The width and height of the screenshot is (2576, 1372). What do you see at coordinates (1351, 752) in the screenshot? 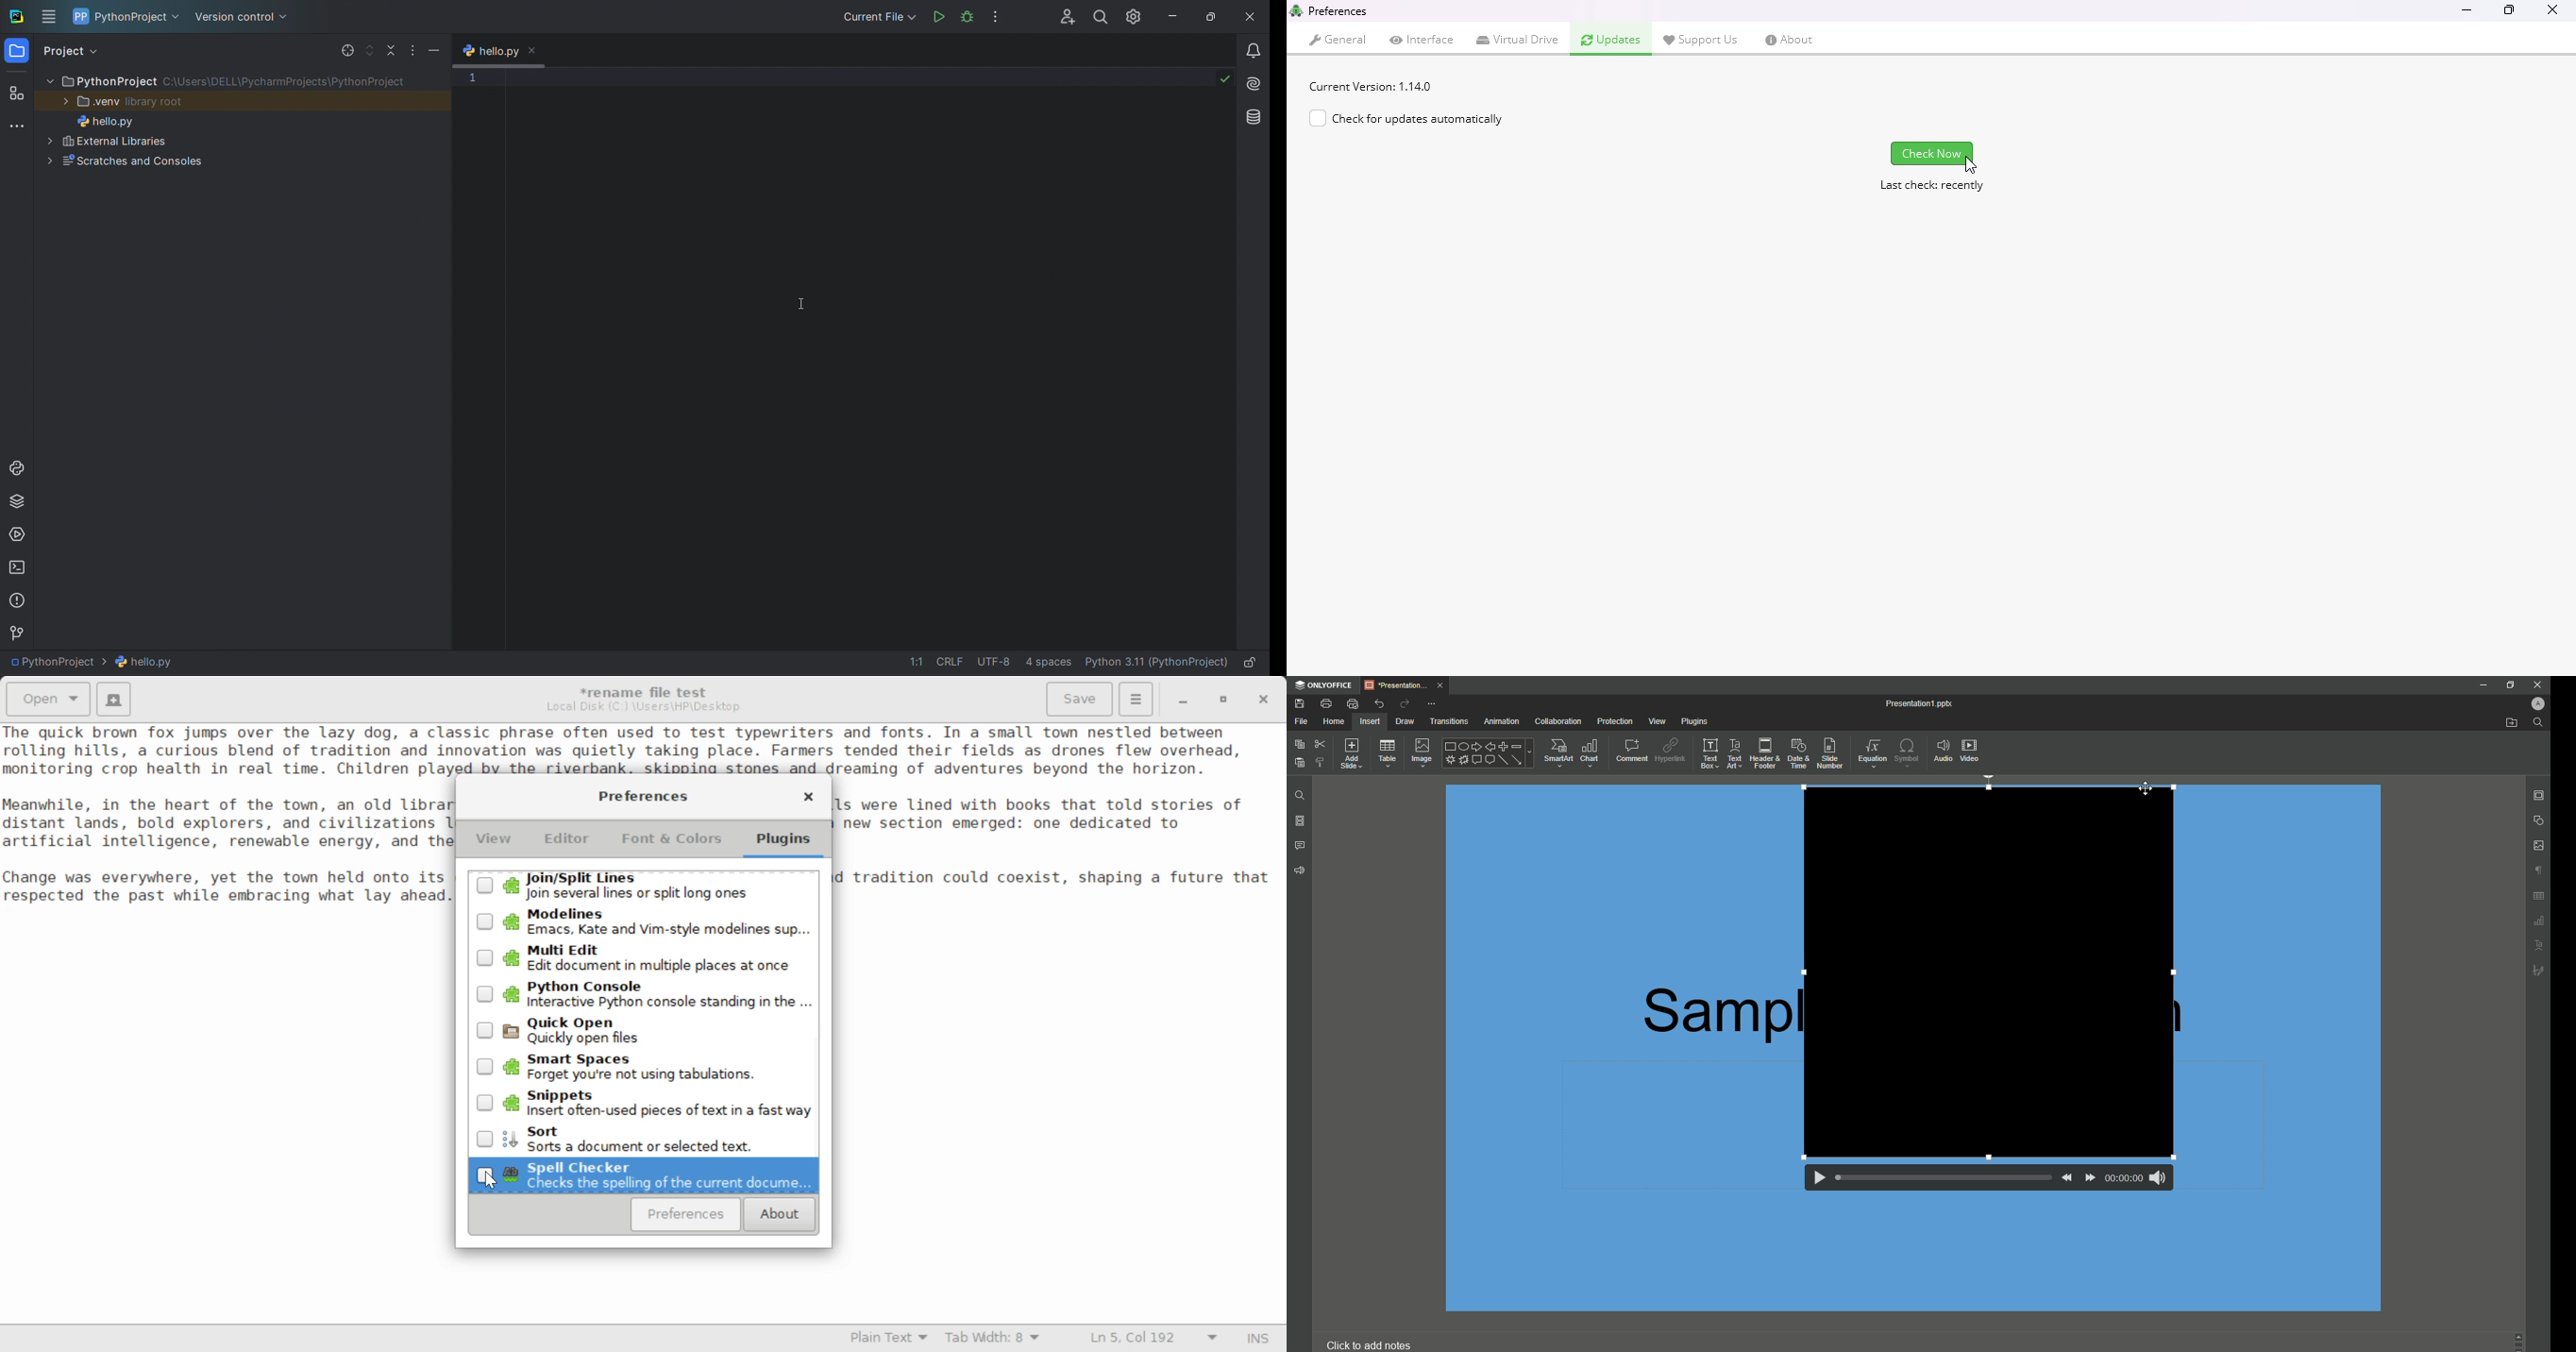
I see `Add Slide` at bounding box center [1351, 752].